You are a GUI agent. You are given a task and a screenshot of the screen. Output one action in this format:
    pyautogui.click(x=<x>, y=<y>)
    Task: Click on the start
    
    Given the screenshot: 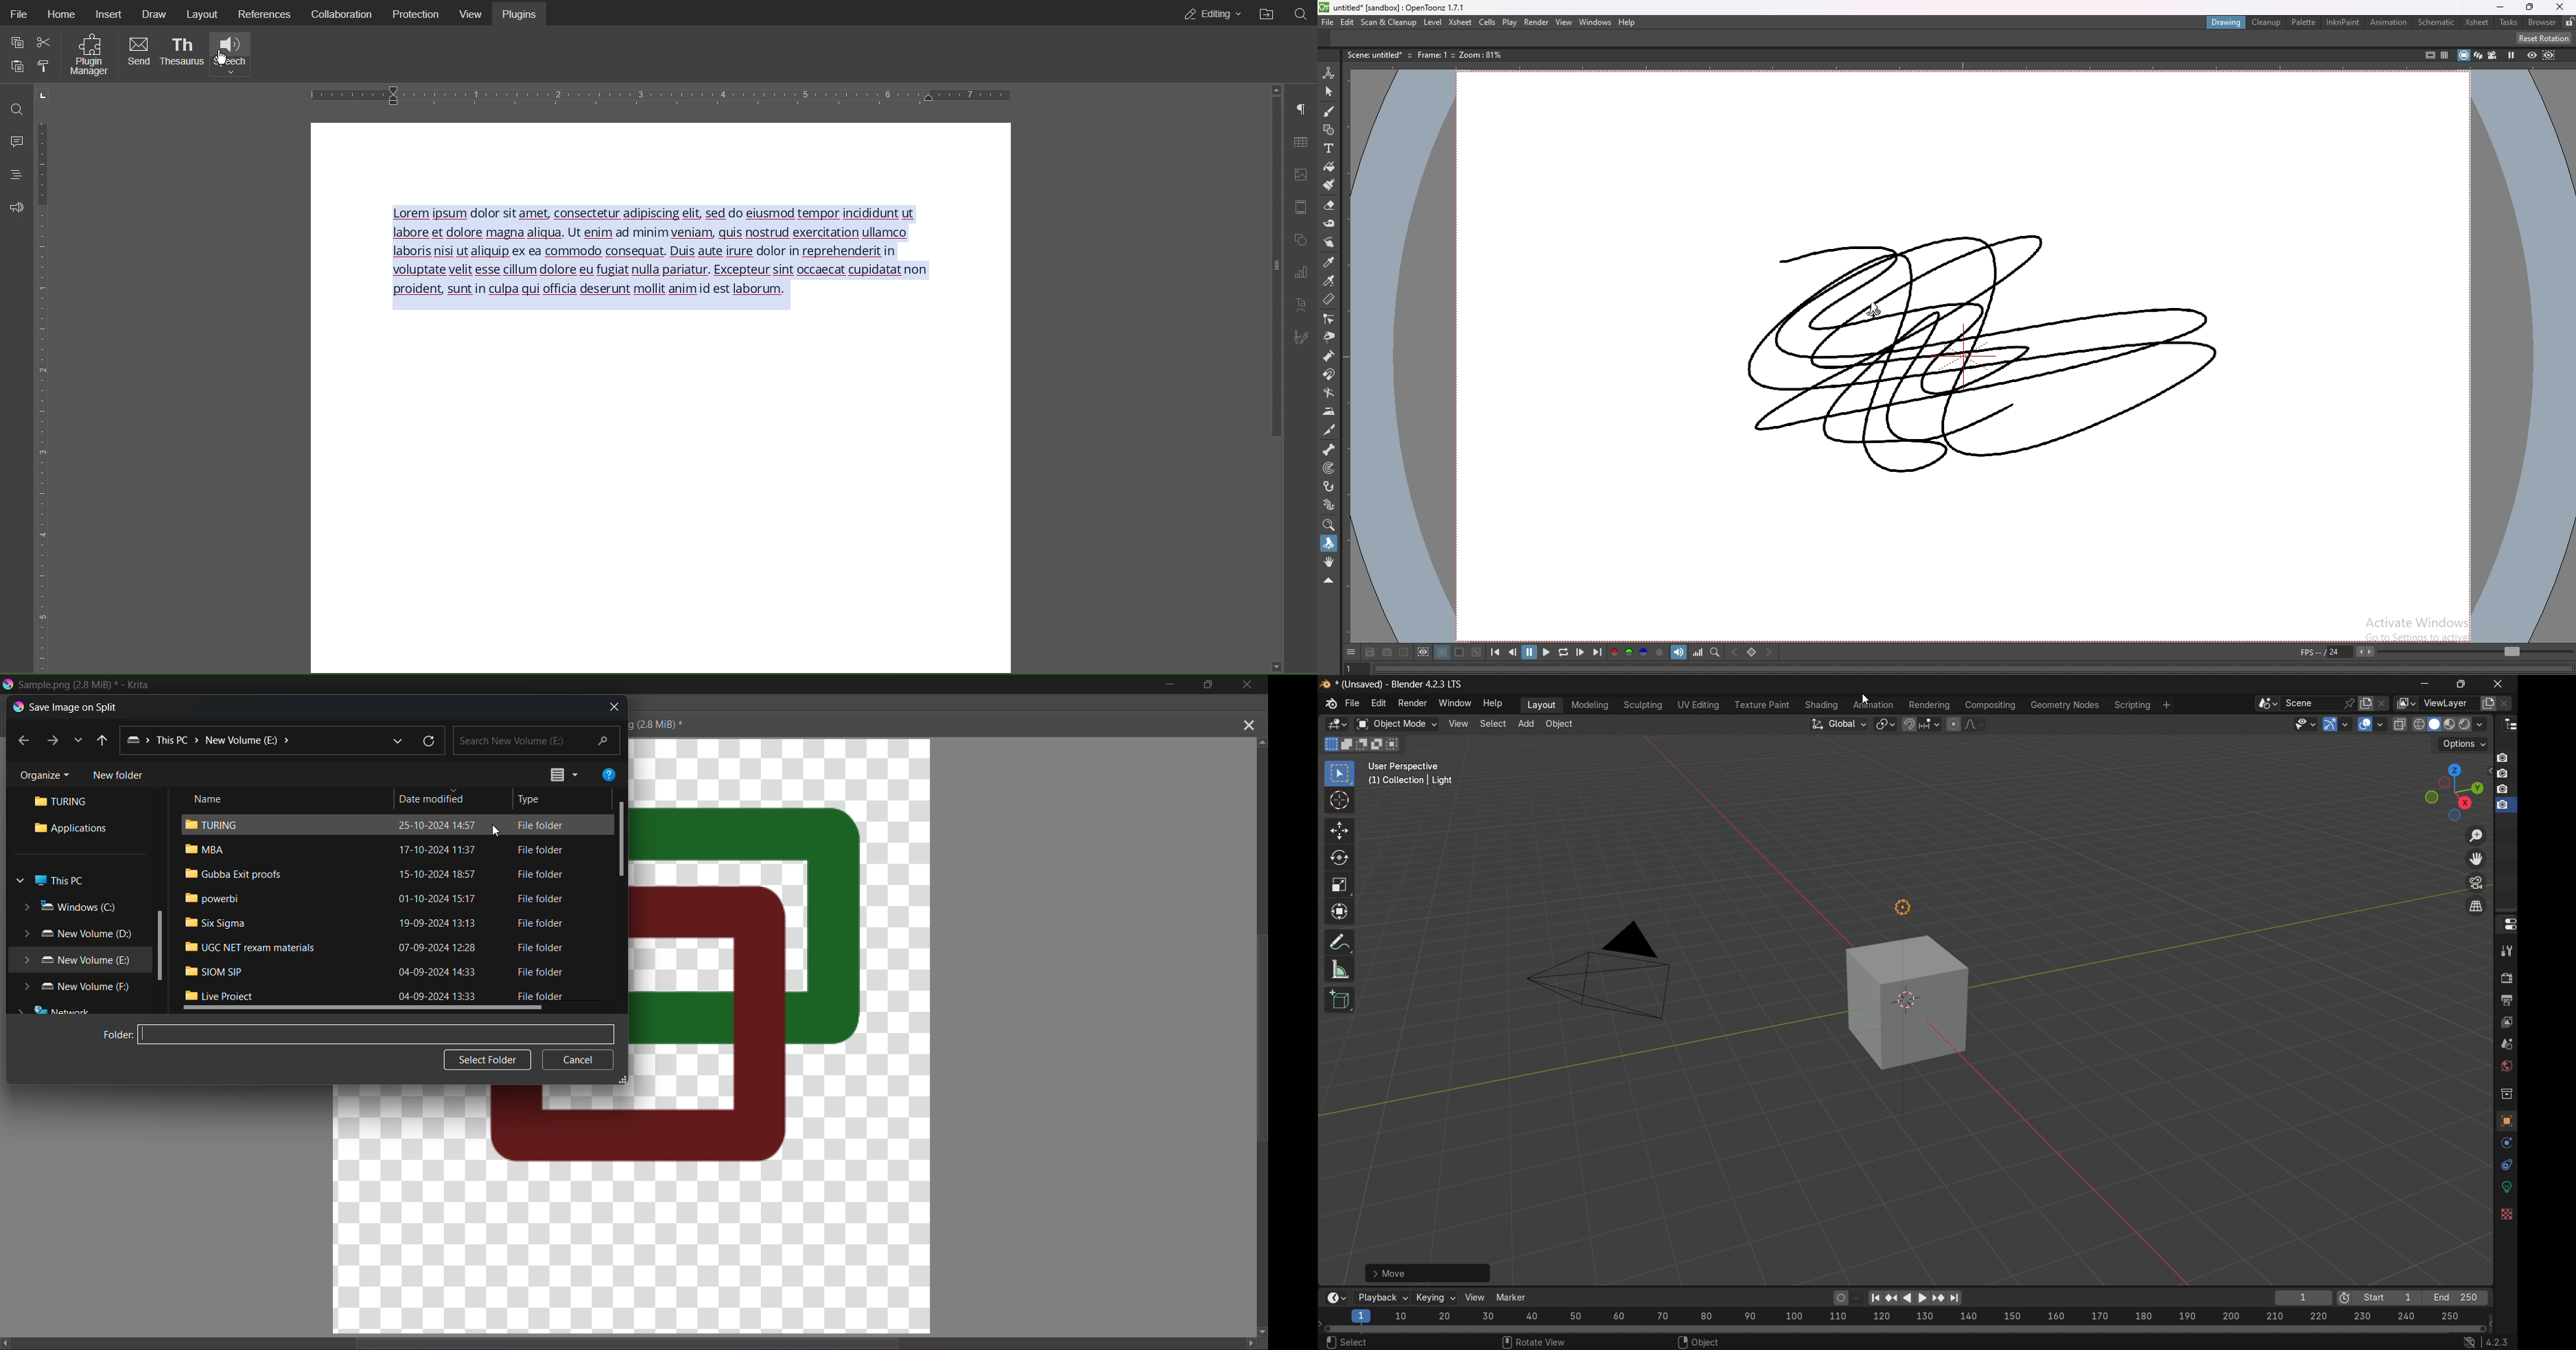 What is the action you would take?
    pyautogui.click(x=2377, y=1297)
    